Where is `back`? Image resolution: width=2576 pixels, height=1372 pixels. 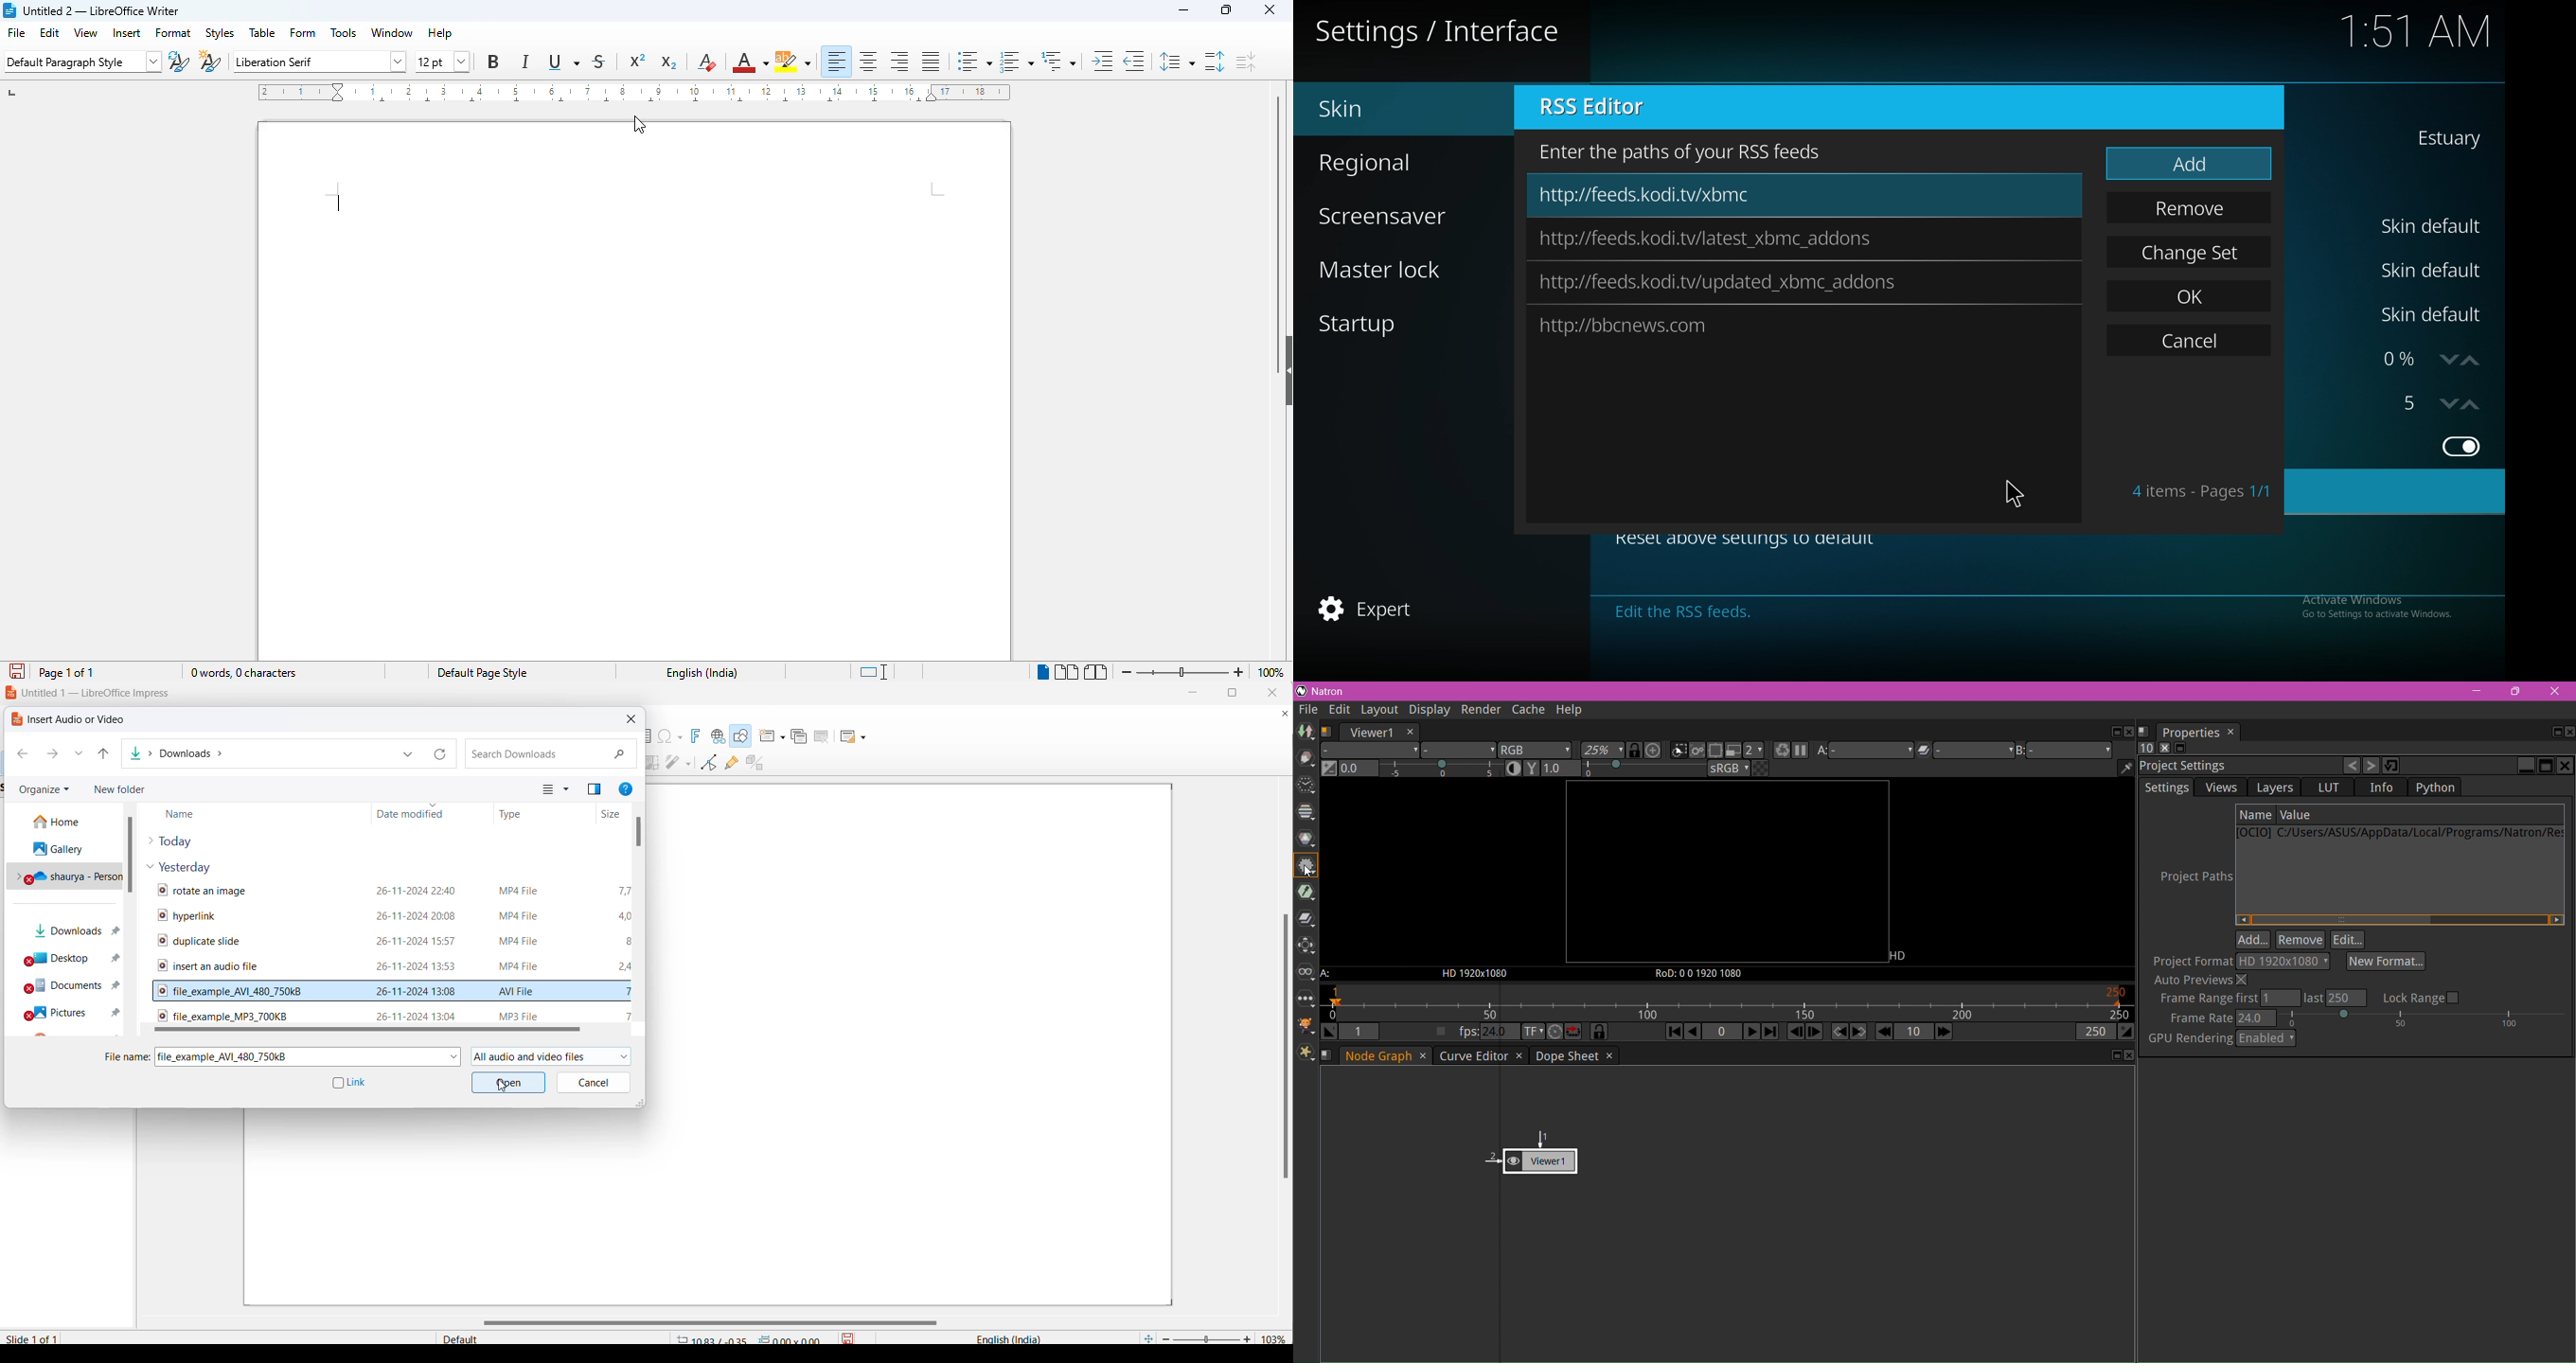
back is located at coordinates (24, 756).